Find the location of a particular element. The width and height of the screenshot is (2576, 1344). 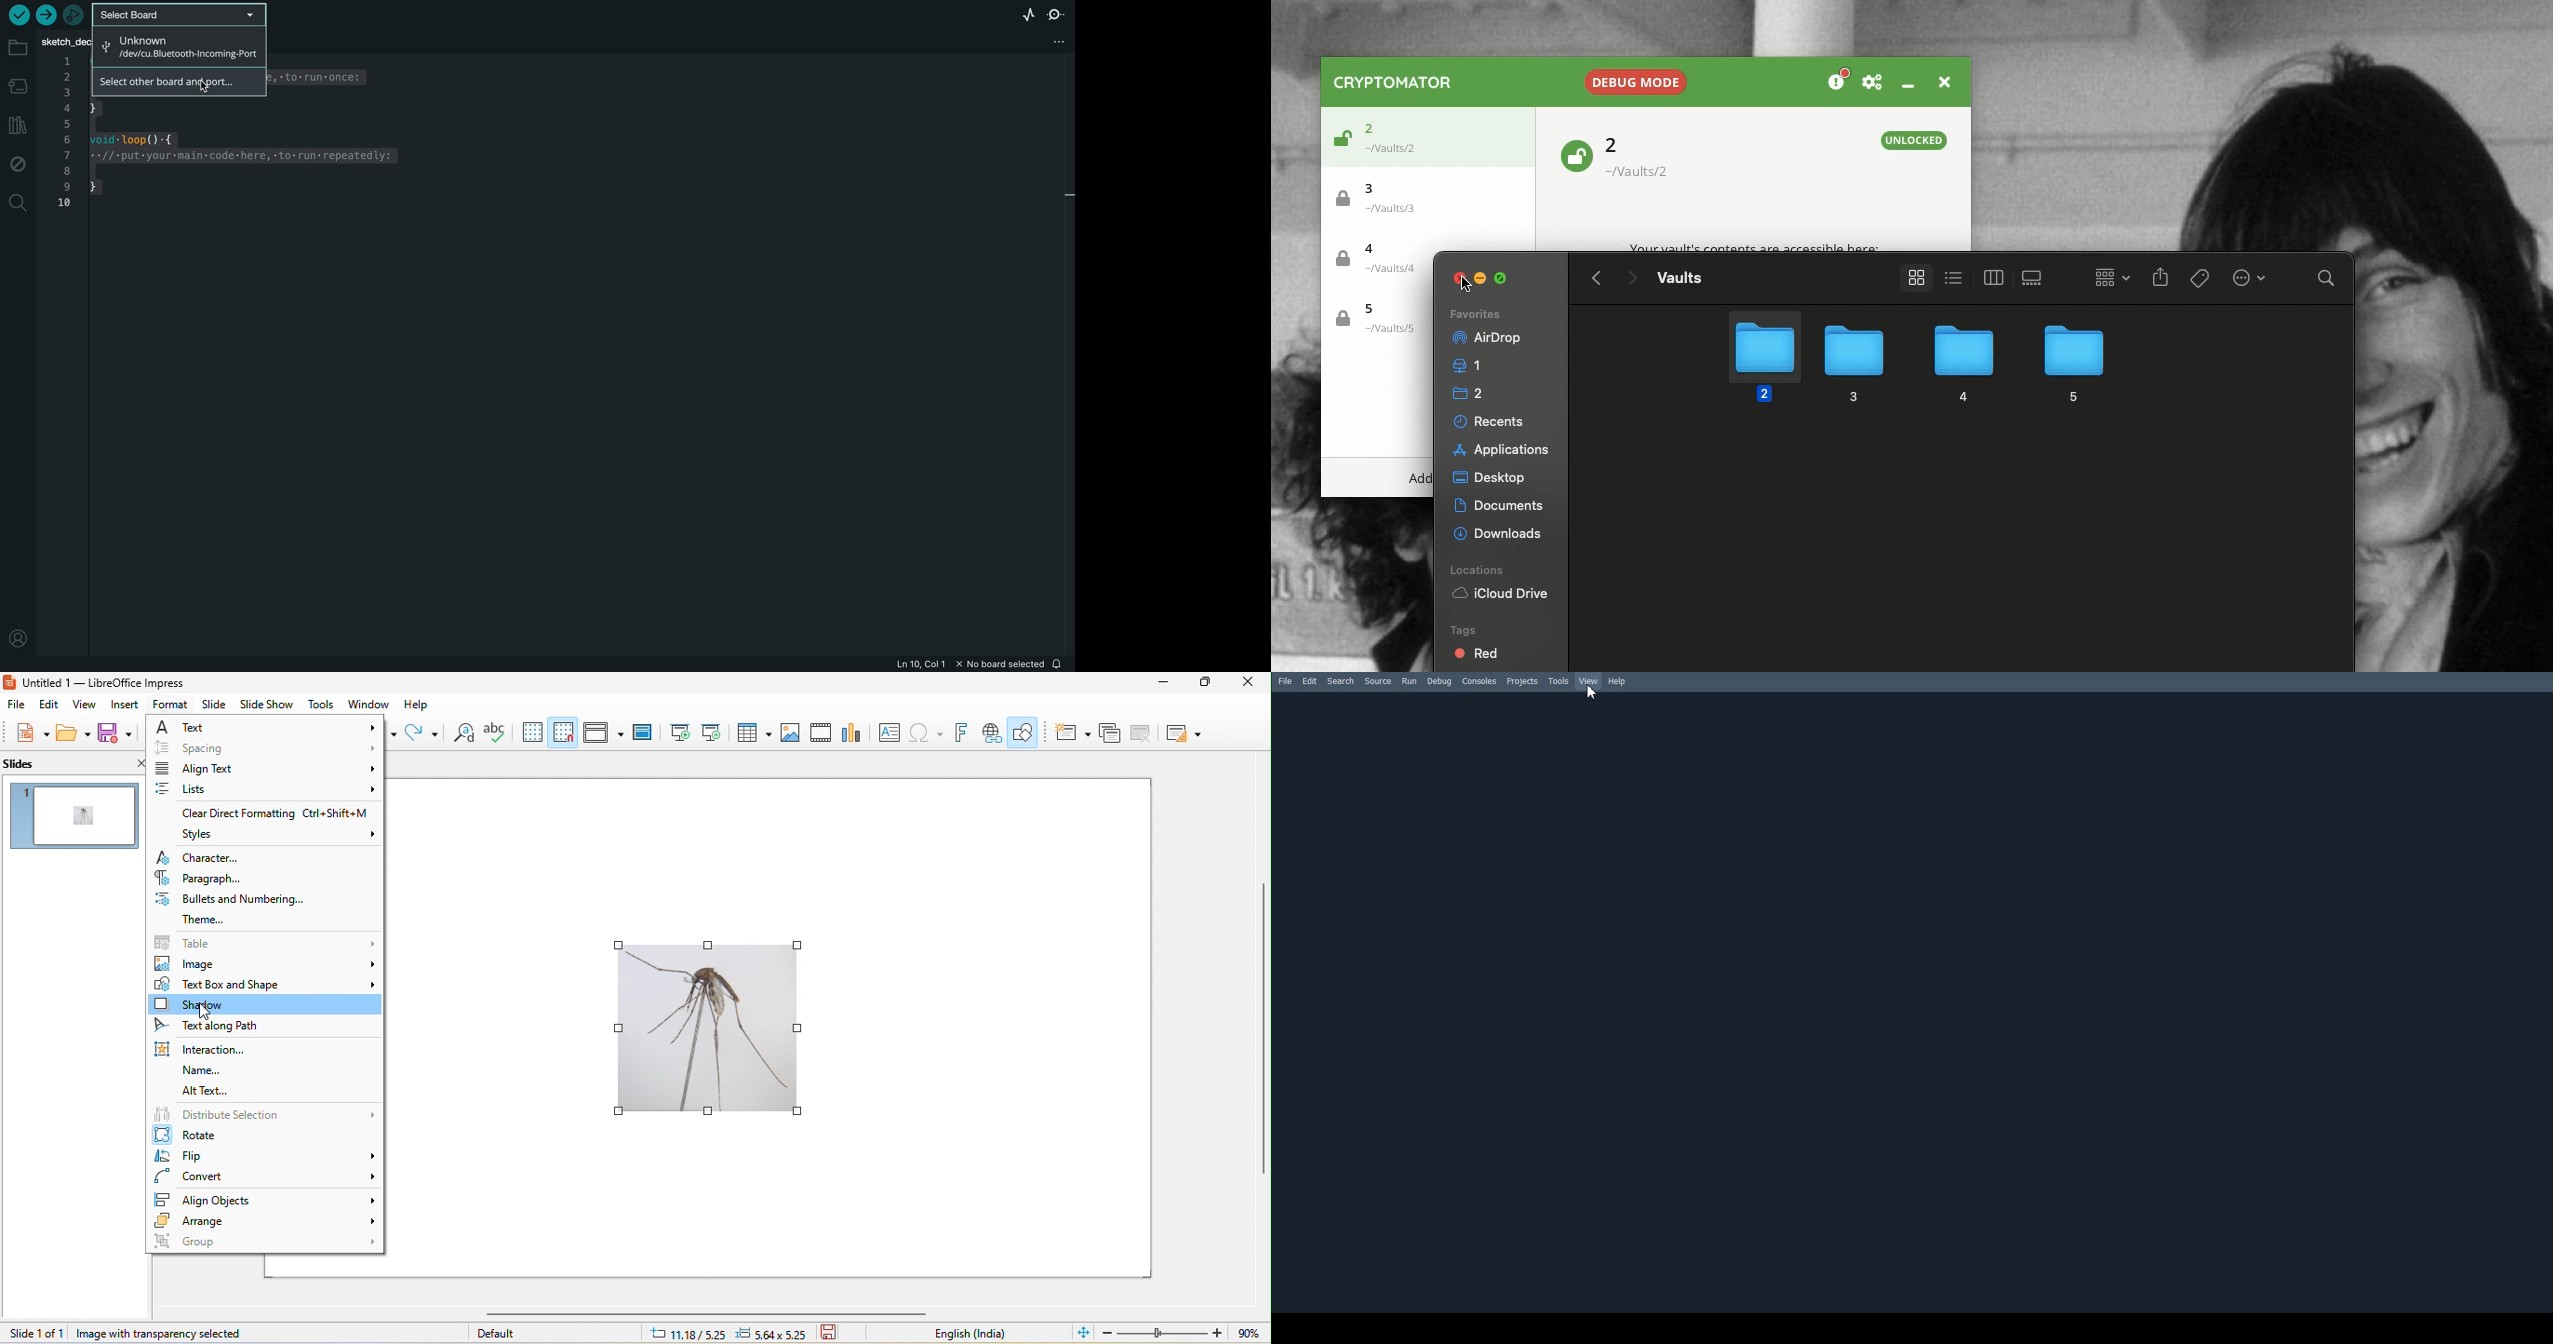

close is located at coordinates (139, 764).